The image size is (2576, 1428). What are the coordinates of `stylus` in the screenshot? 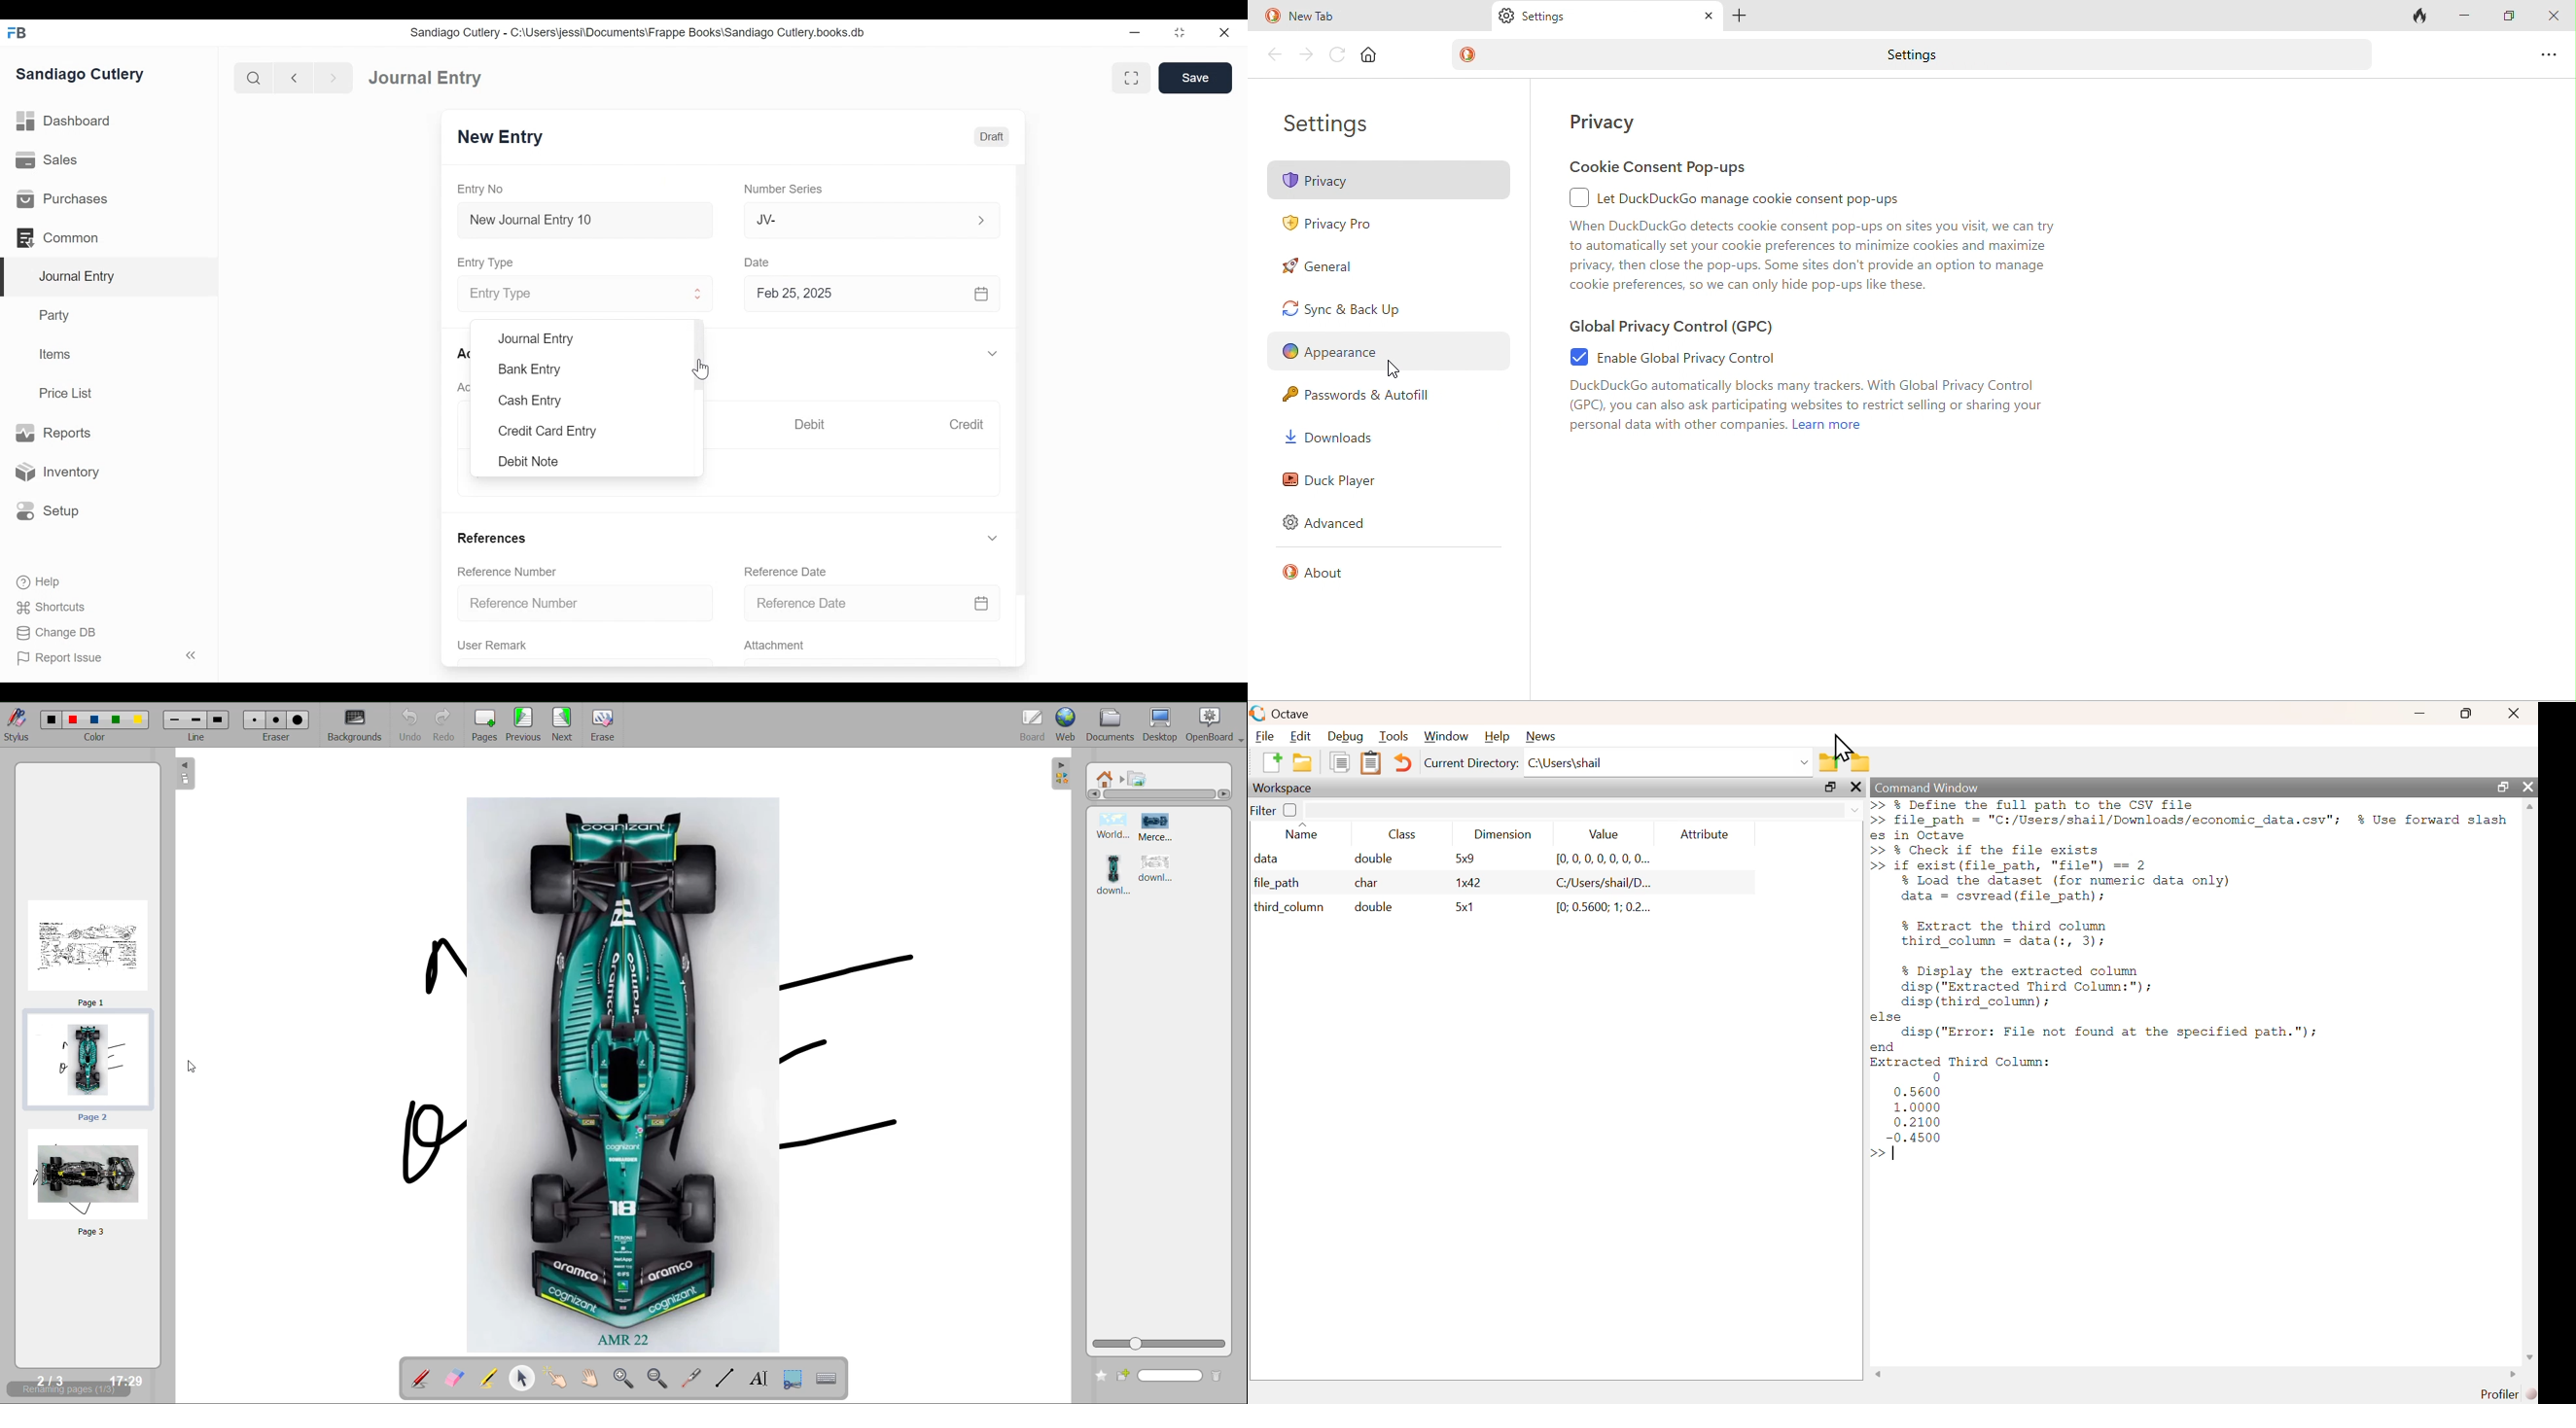 It's located at (17, 729).